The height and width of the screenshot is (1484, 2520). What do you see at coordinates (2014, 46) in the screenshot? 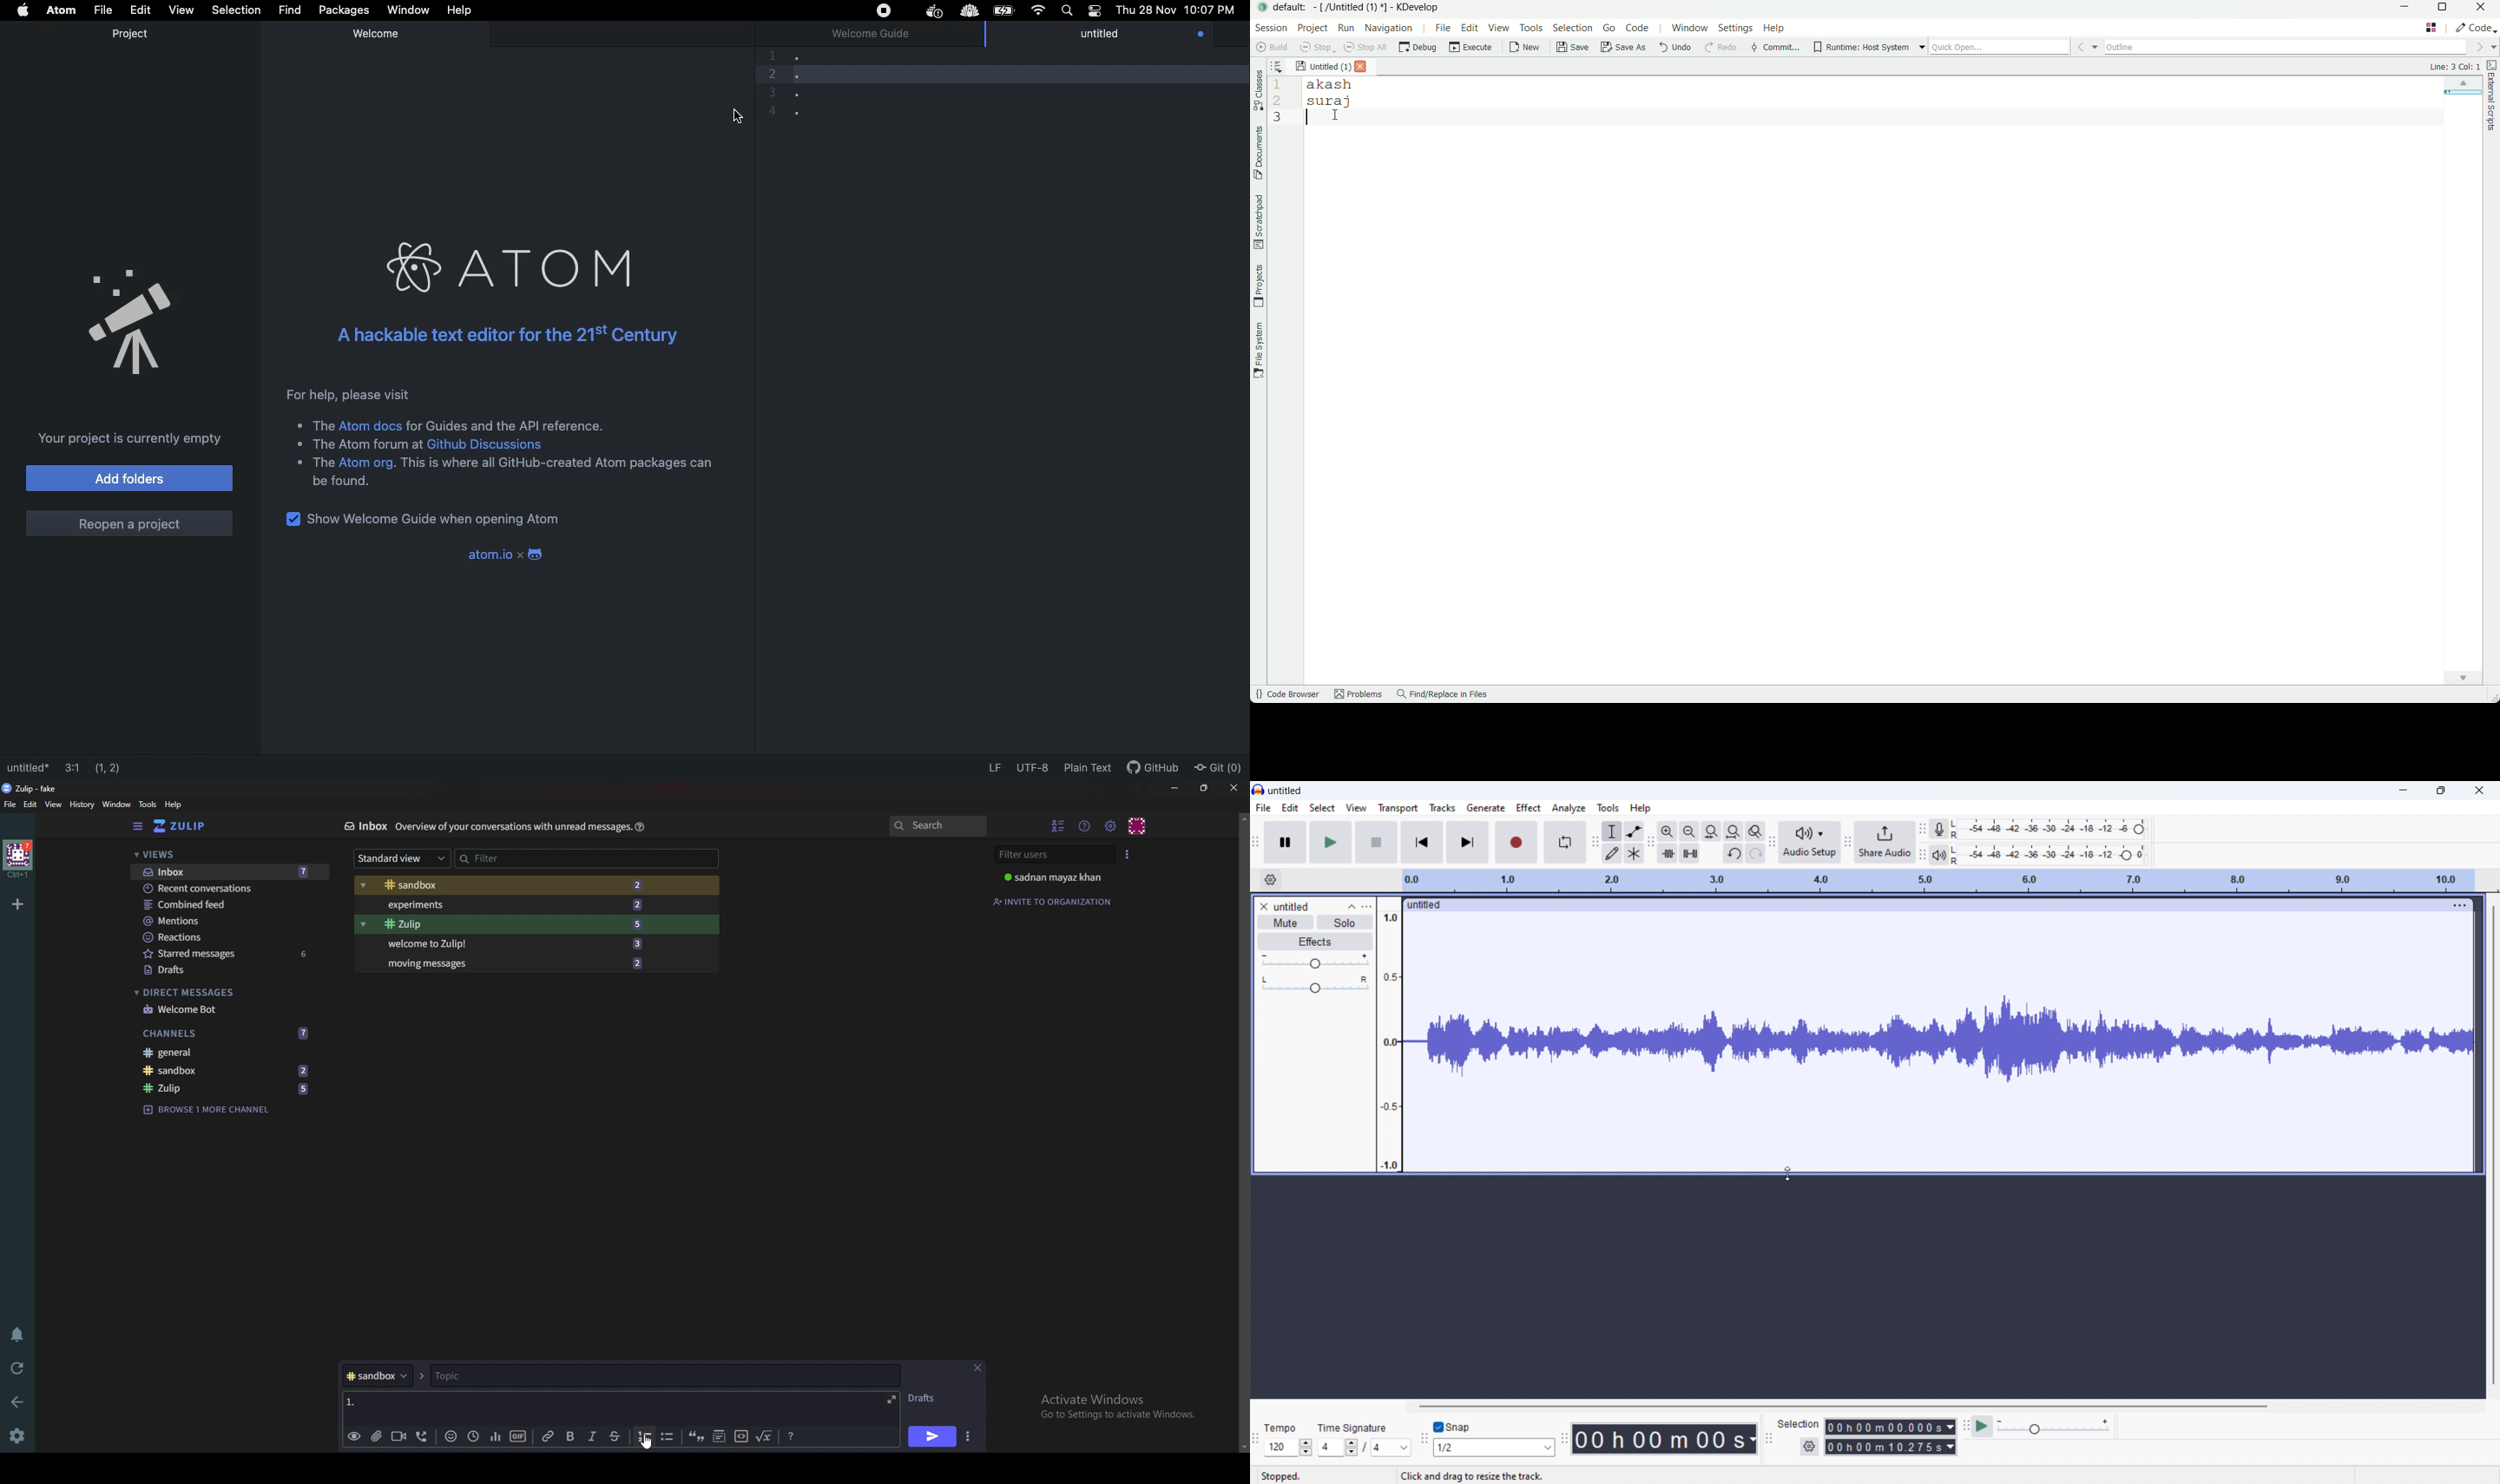
I see `quick open` at bounding box center [2014, 46].